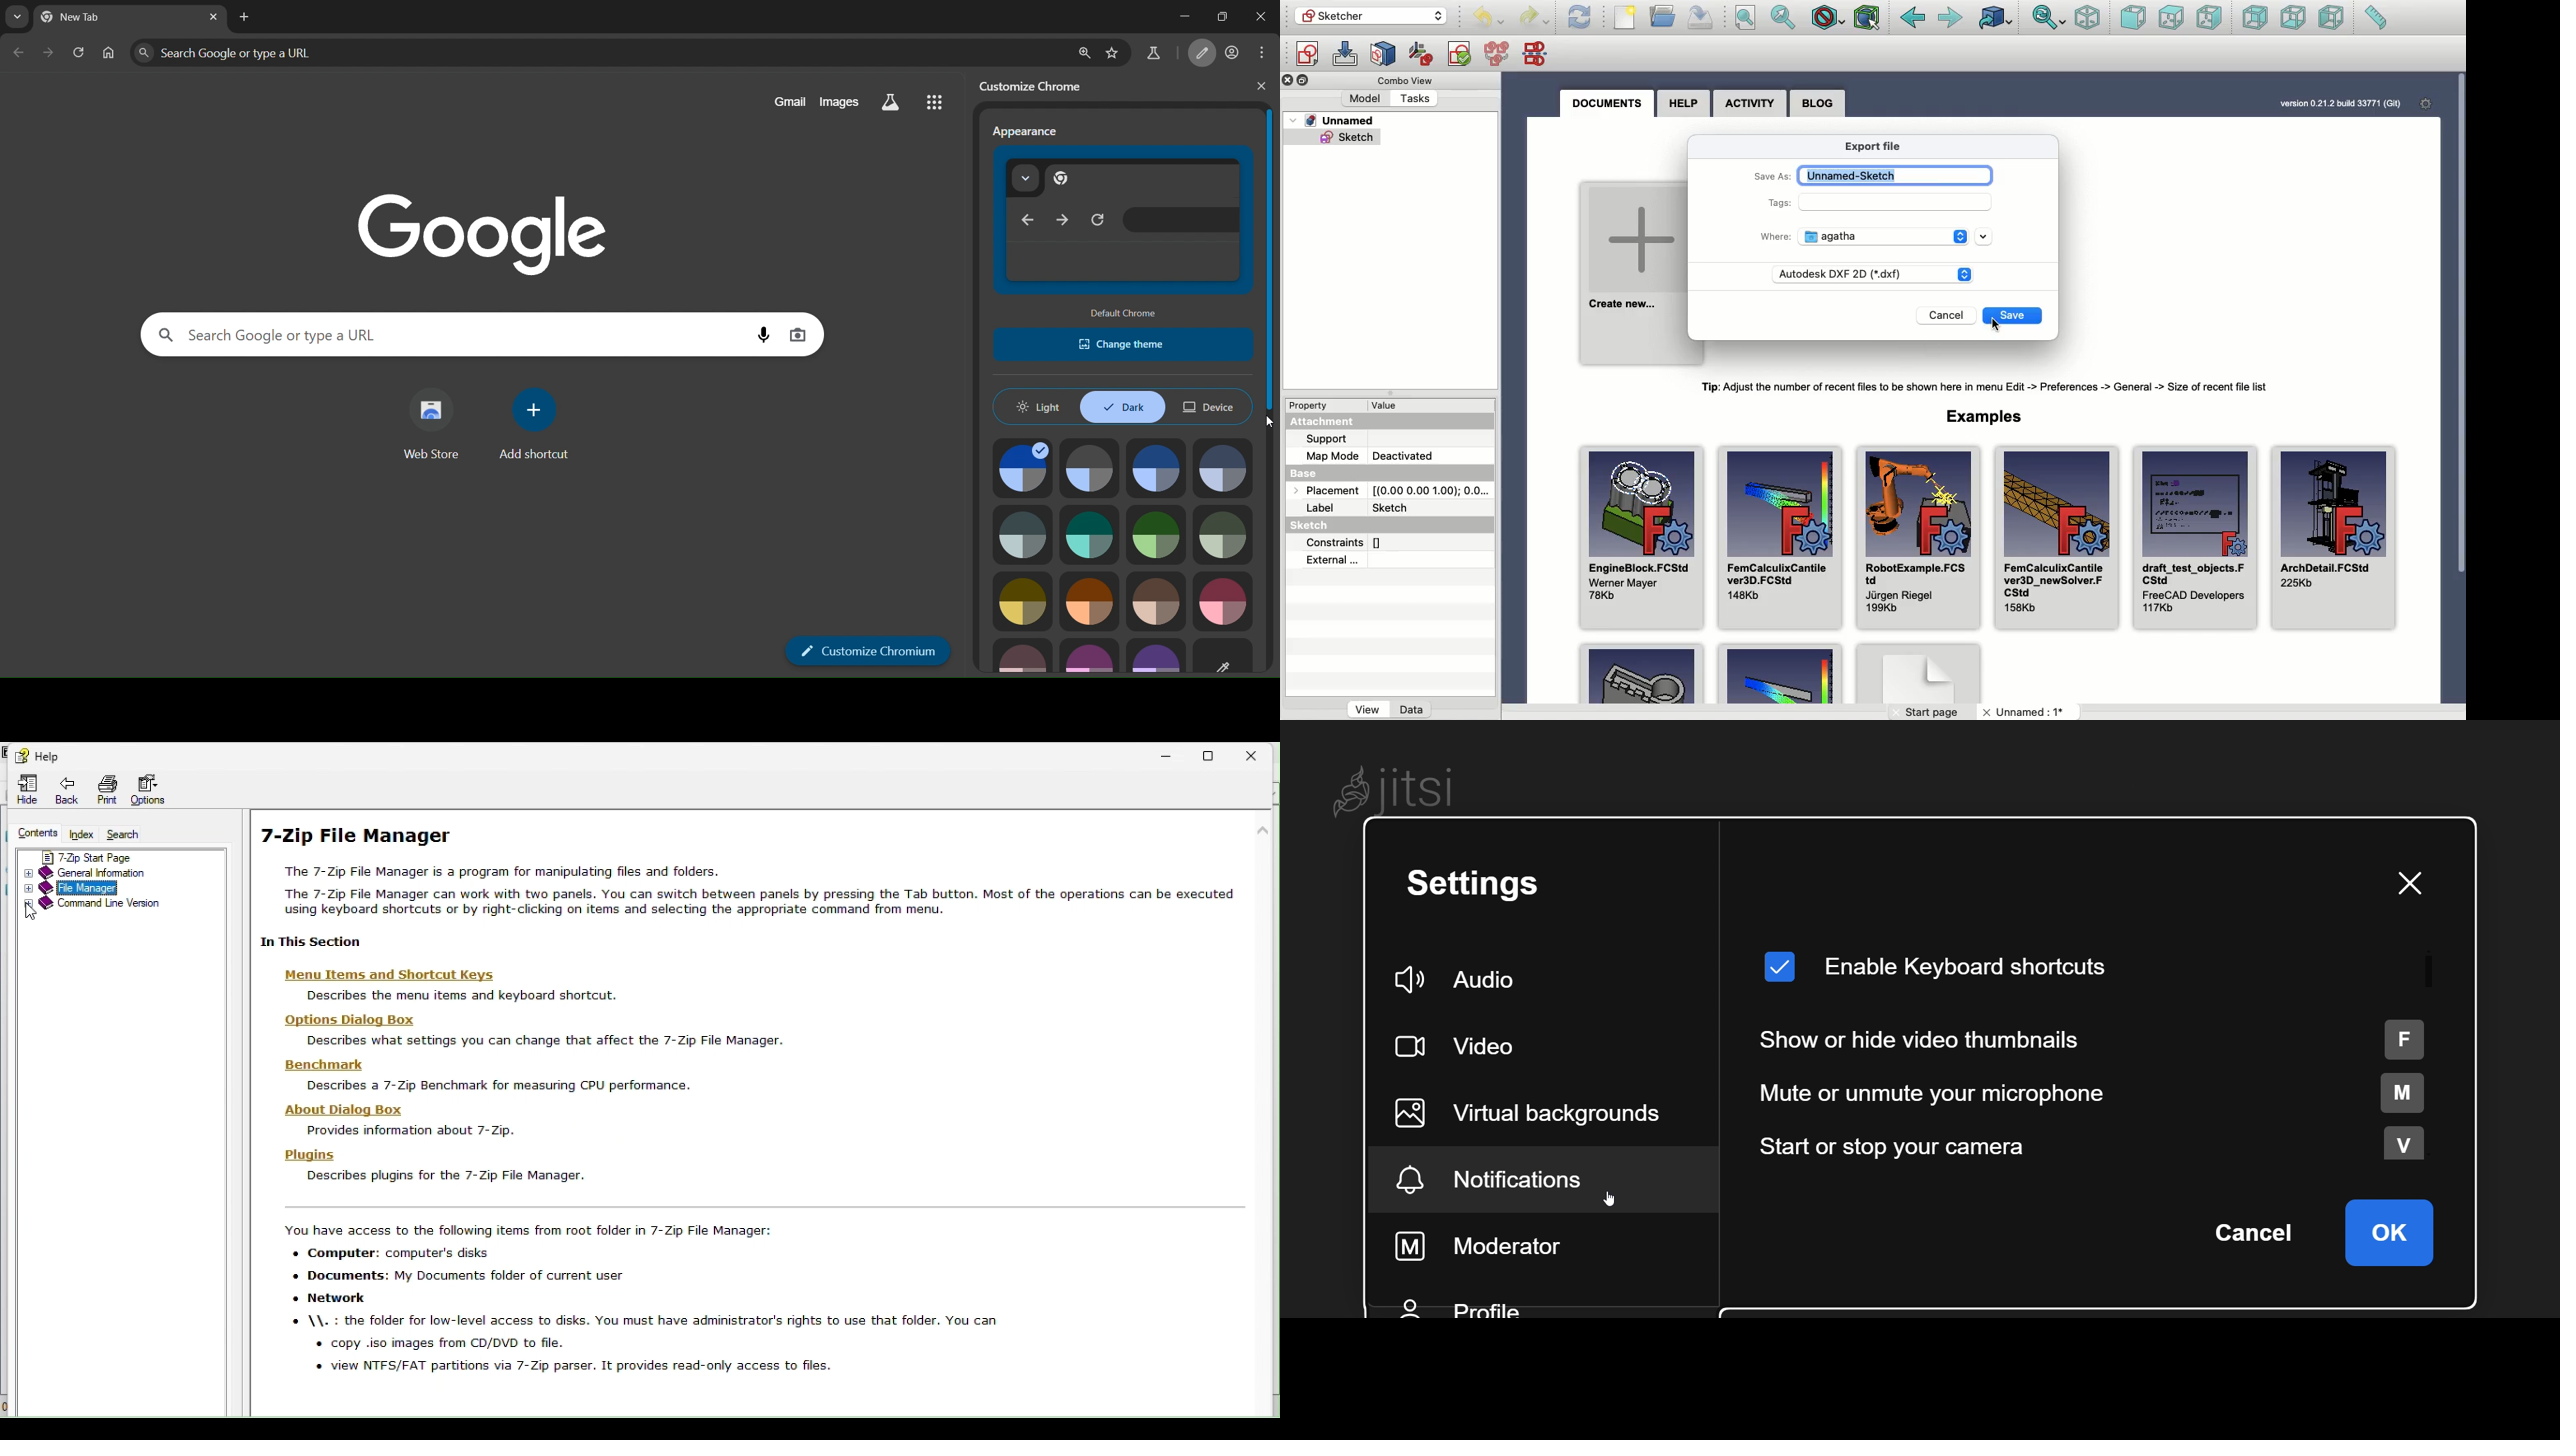  Describe the element at coordinates (1313, 404) in the screenshot. I see `Property` at that location.